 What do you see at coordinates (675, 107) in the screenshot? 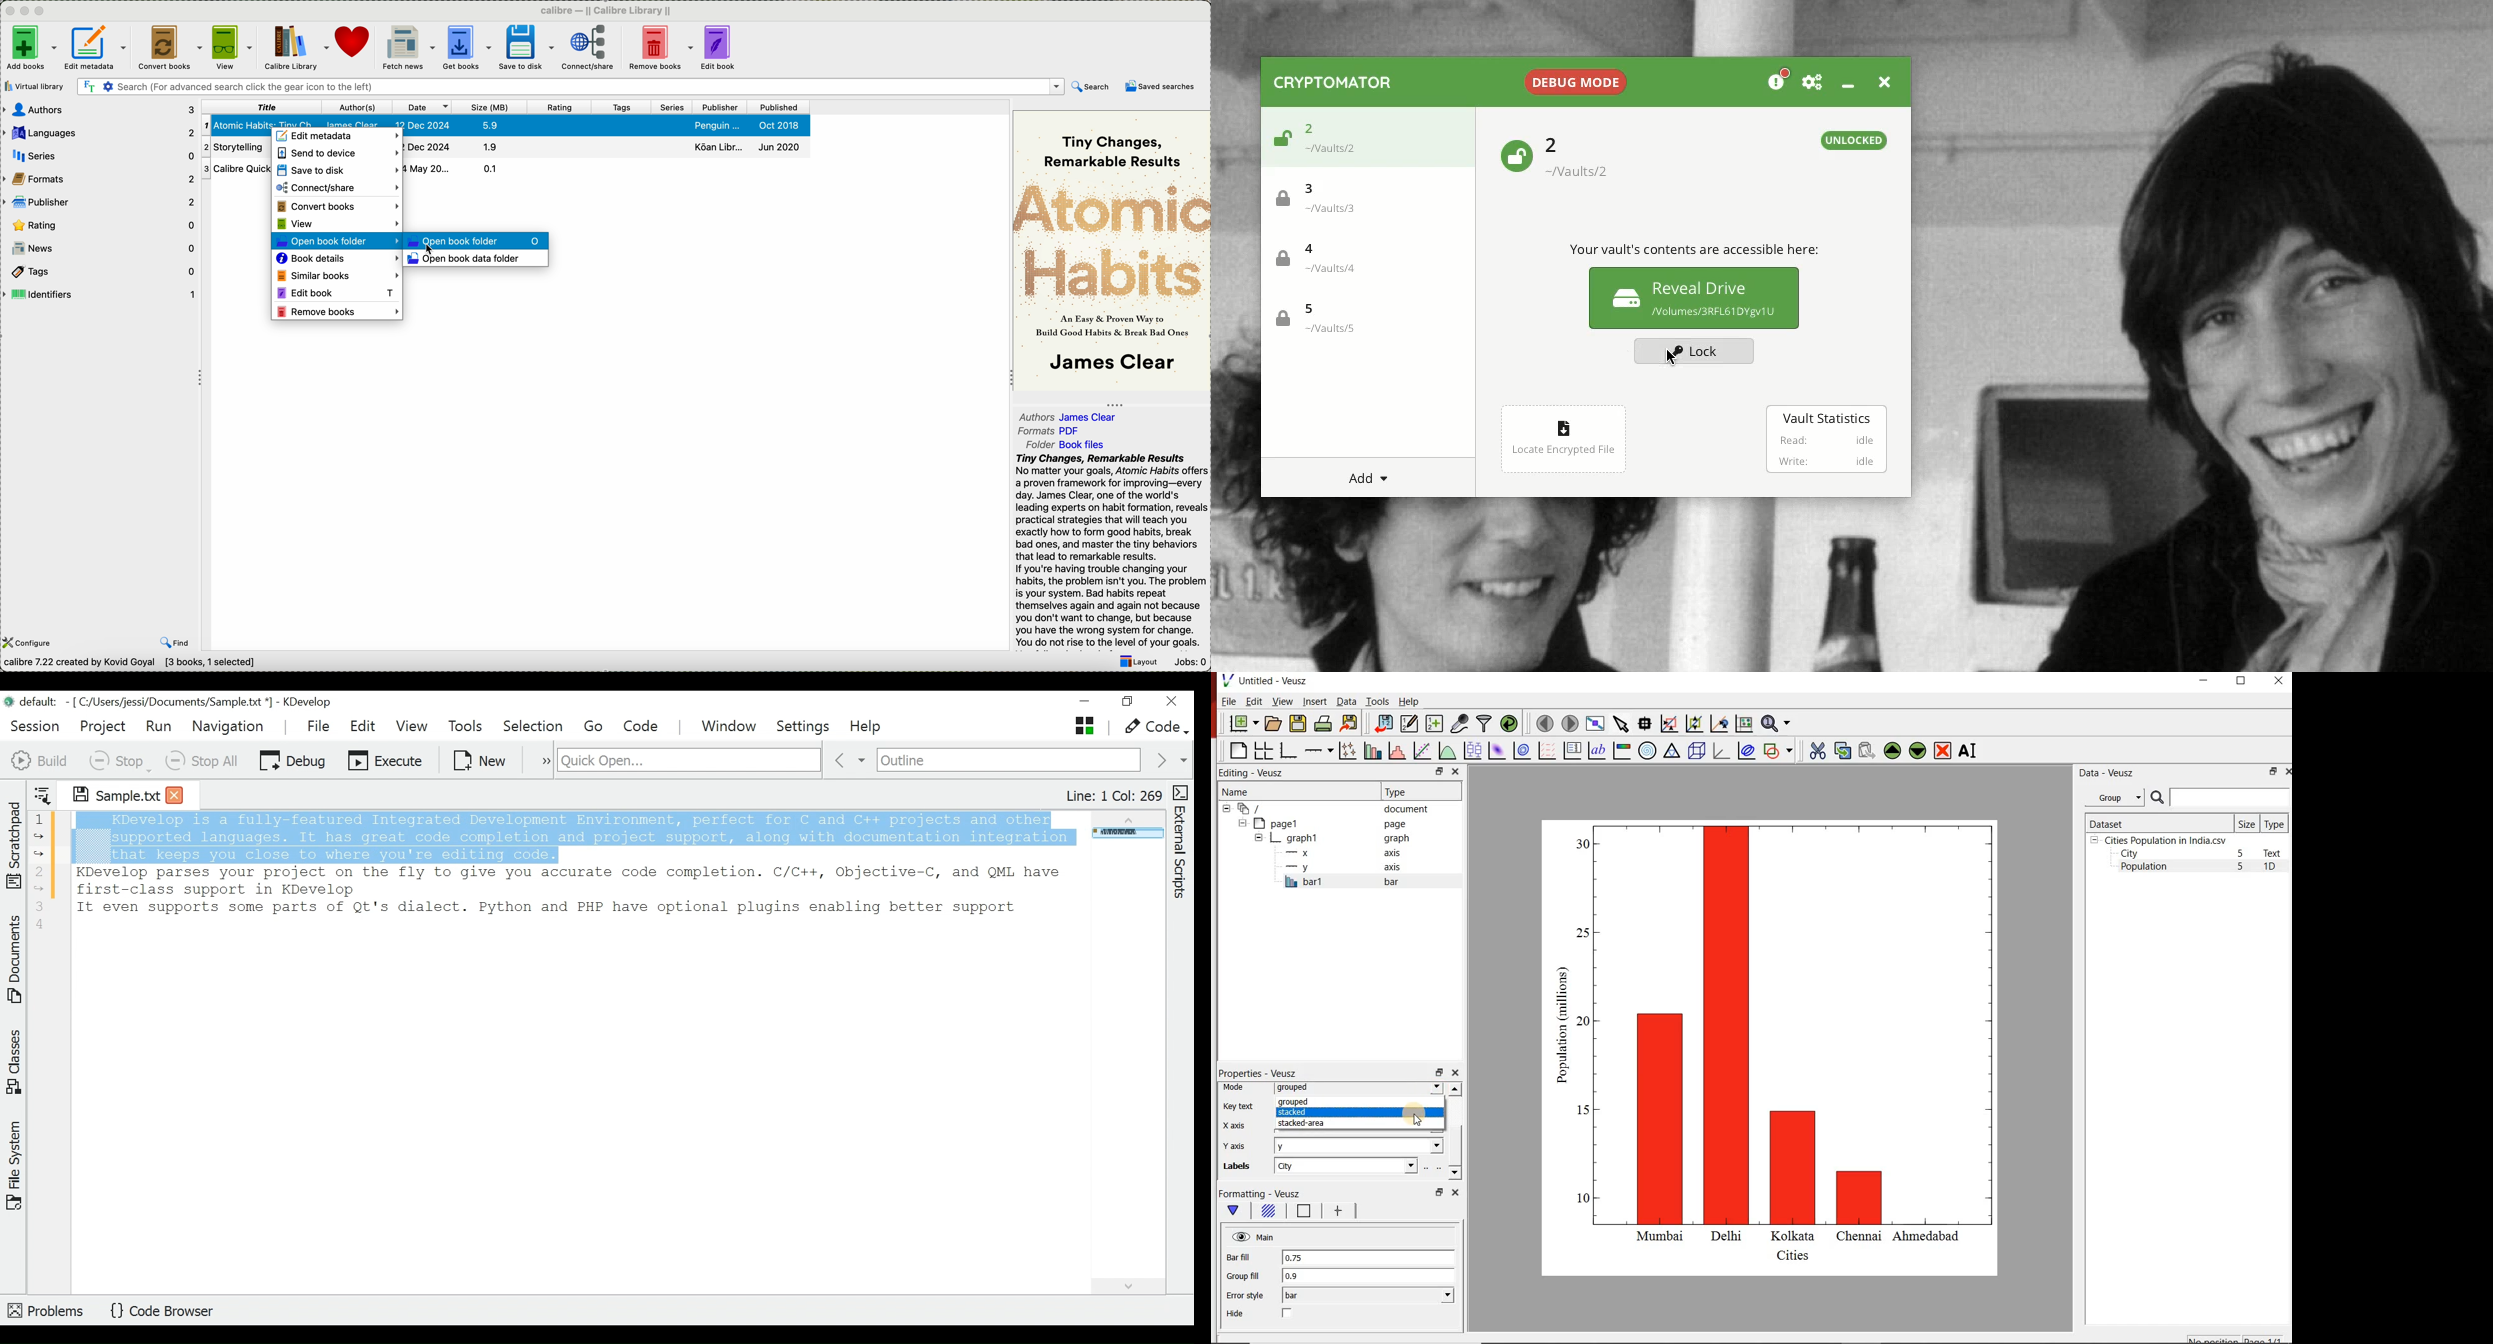
I see `series` at bounding box center [675, 107].